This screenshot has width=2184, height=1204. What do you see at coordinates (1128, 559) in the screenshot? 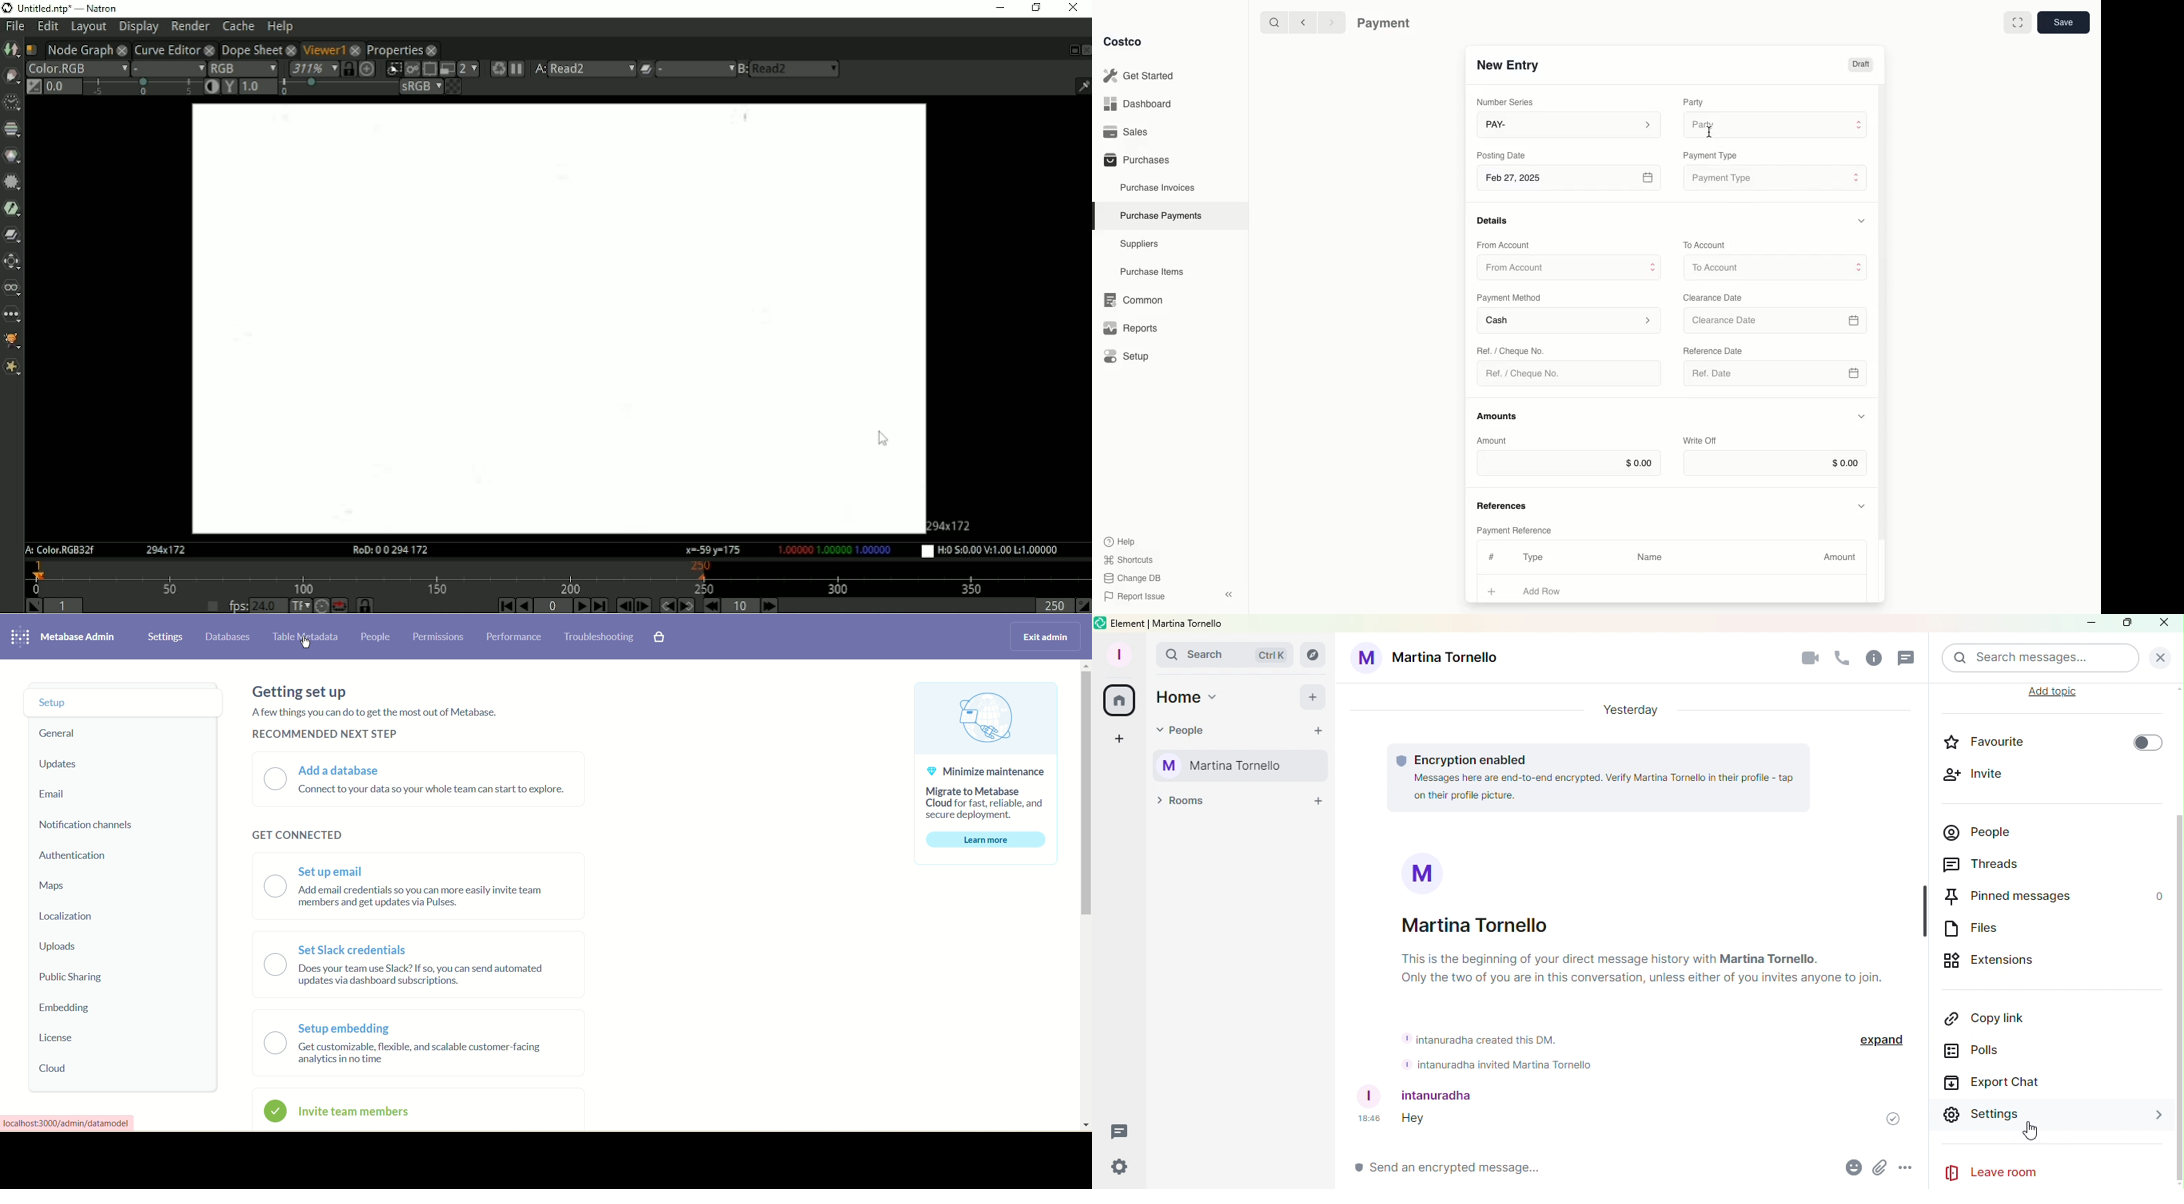
I see `Shortcuts` at bounding box center [1128, 559].